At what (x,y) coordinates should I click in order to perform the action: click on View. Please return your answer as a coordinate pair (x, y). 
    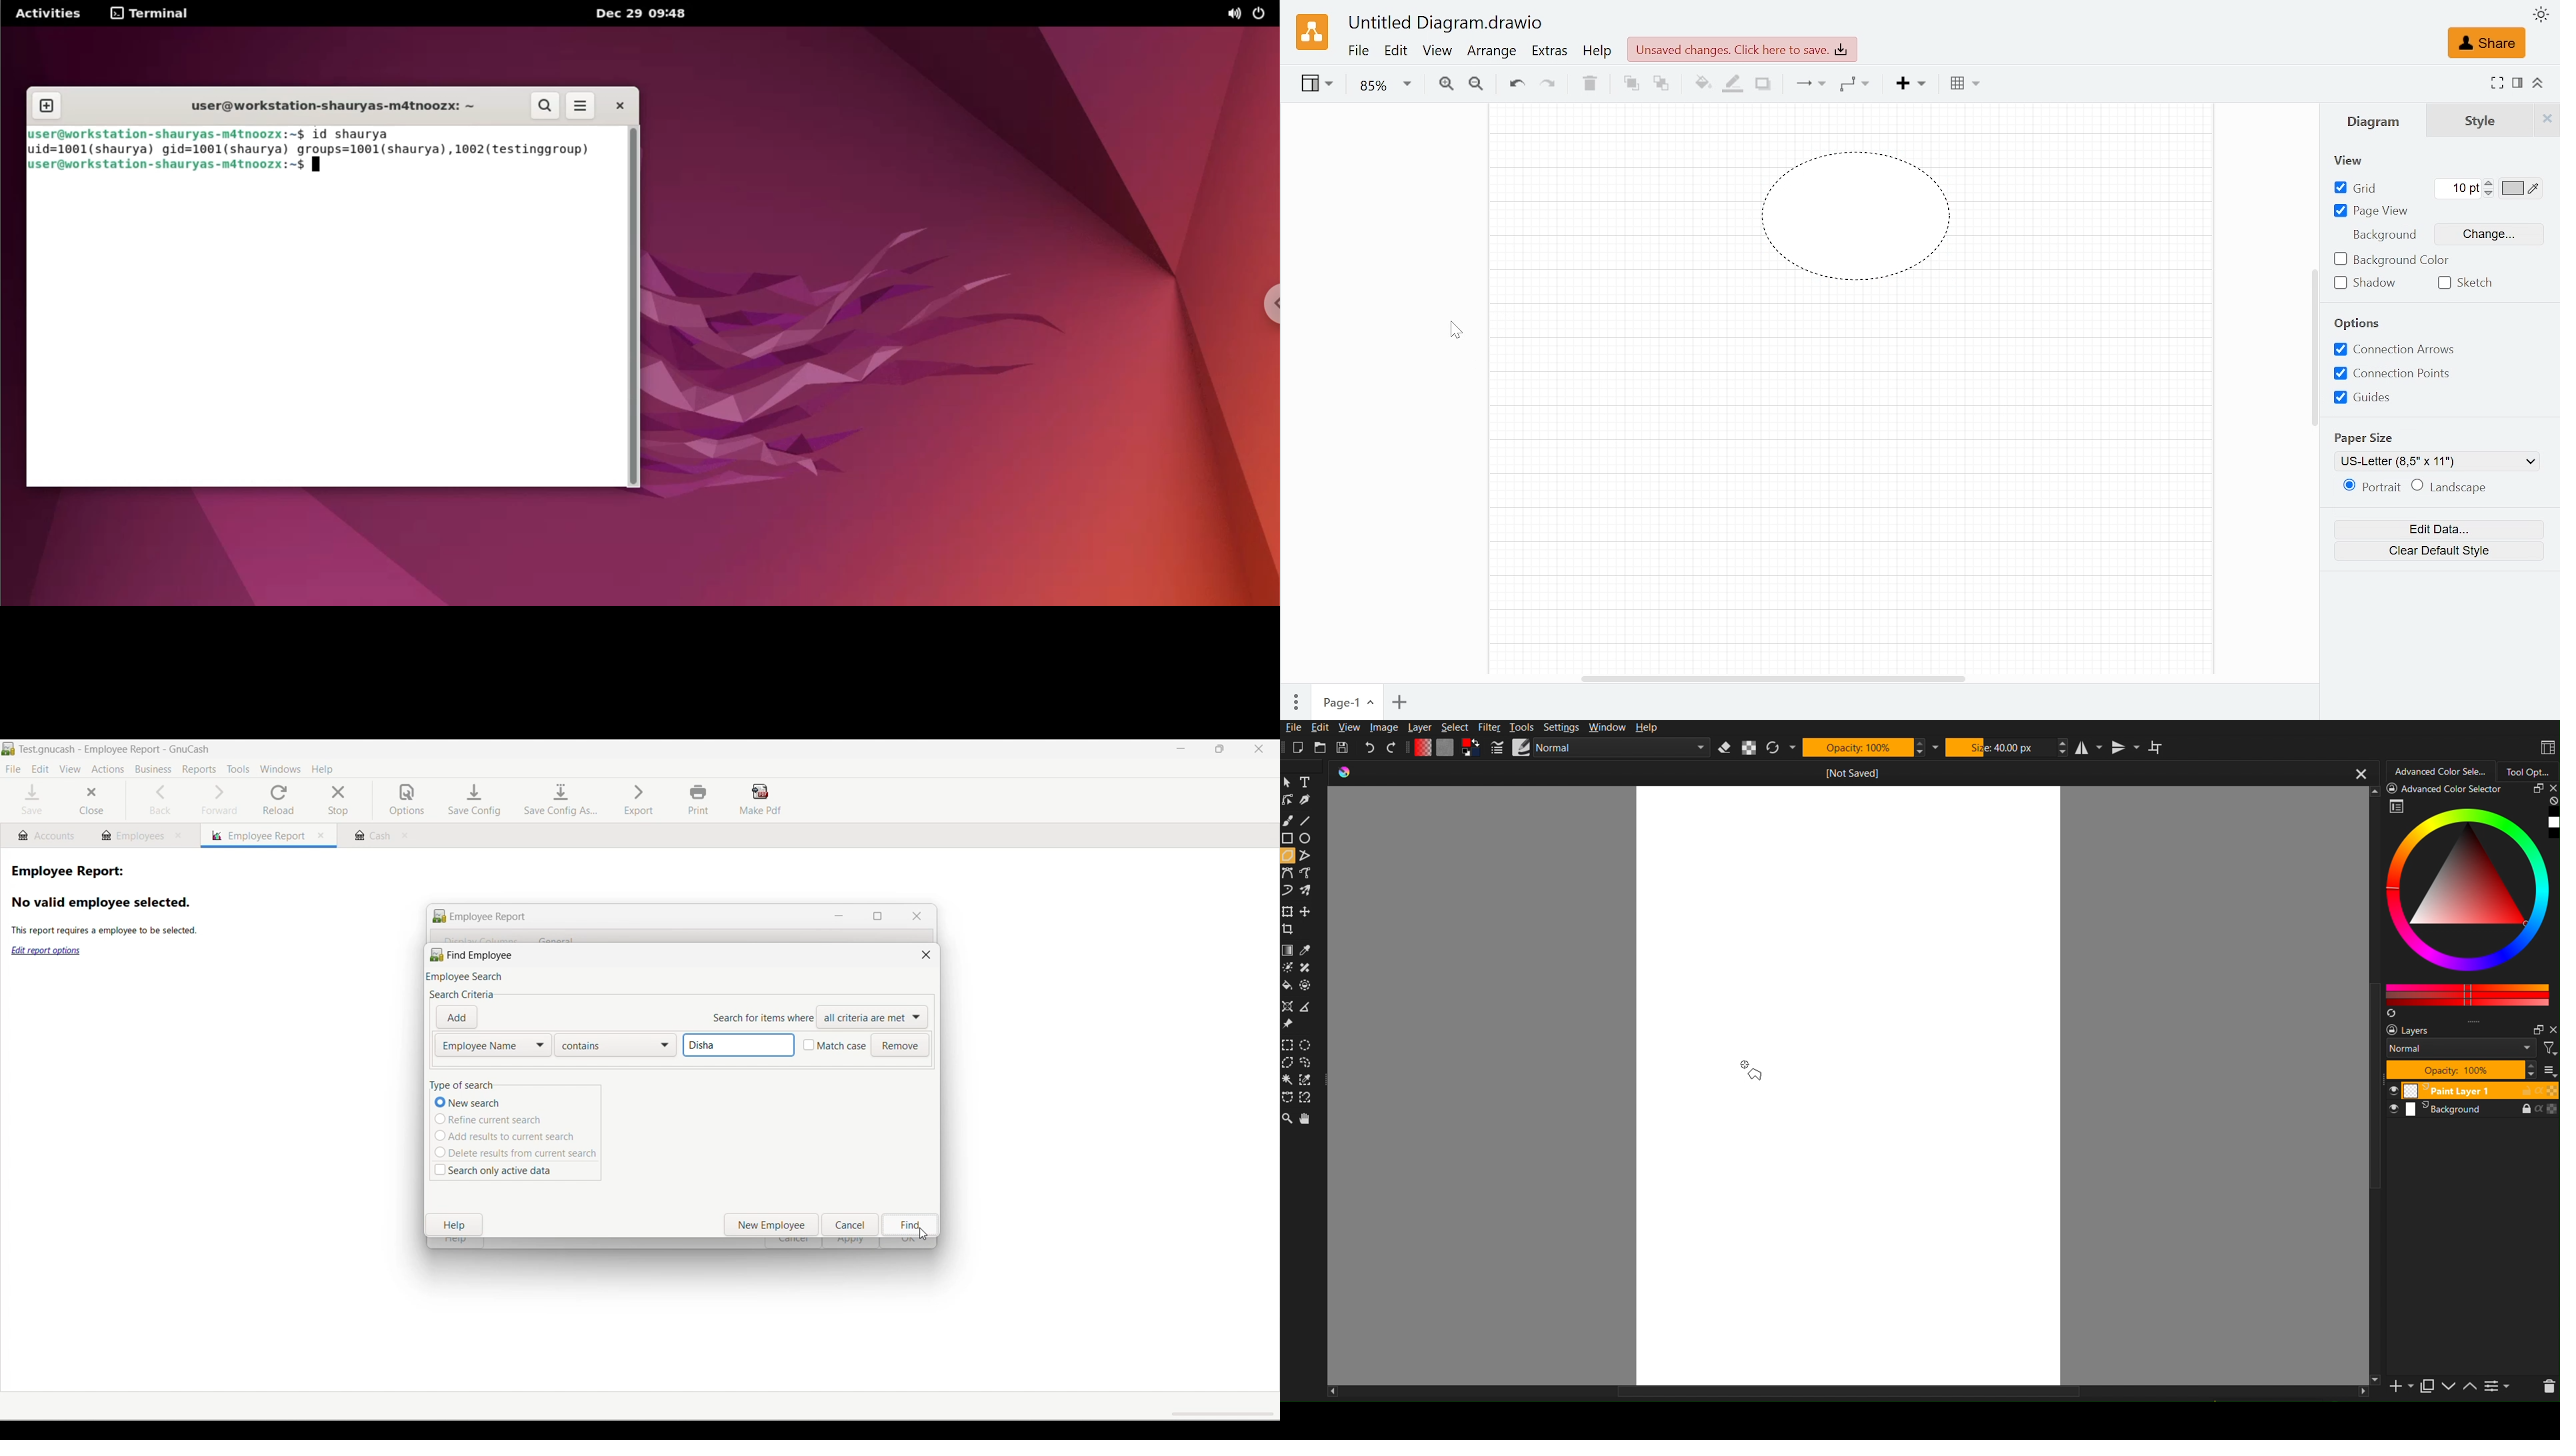
    Looking at the image, I should click on (1437, 52).